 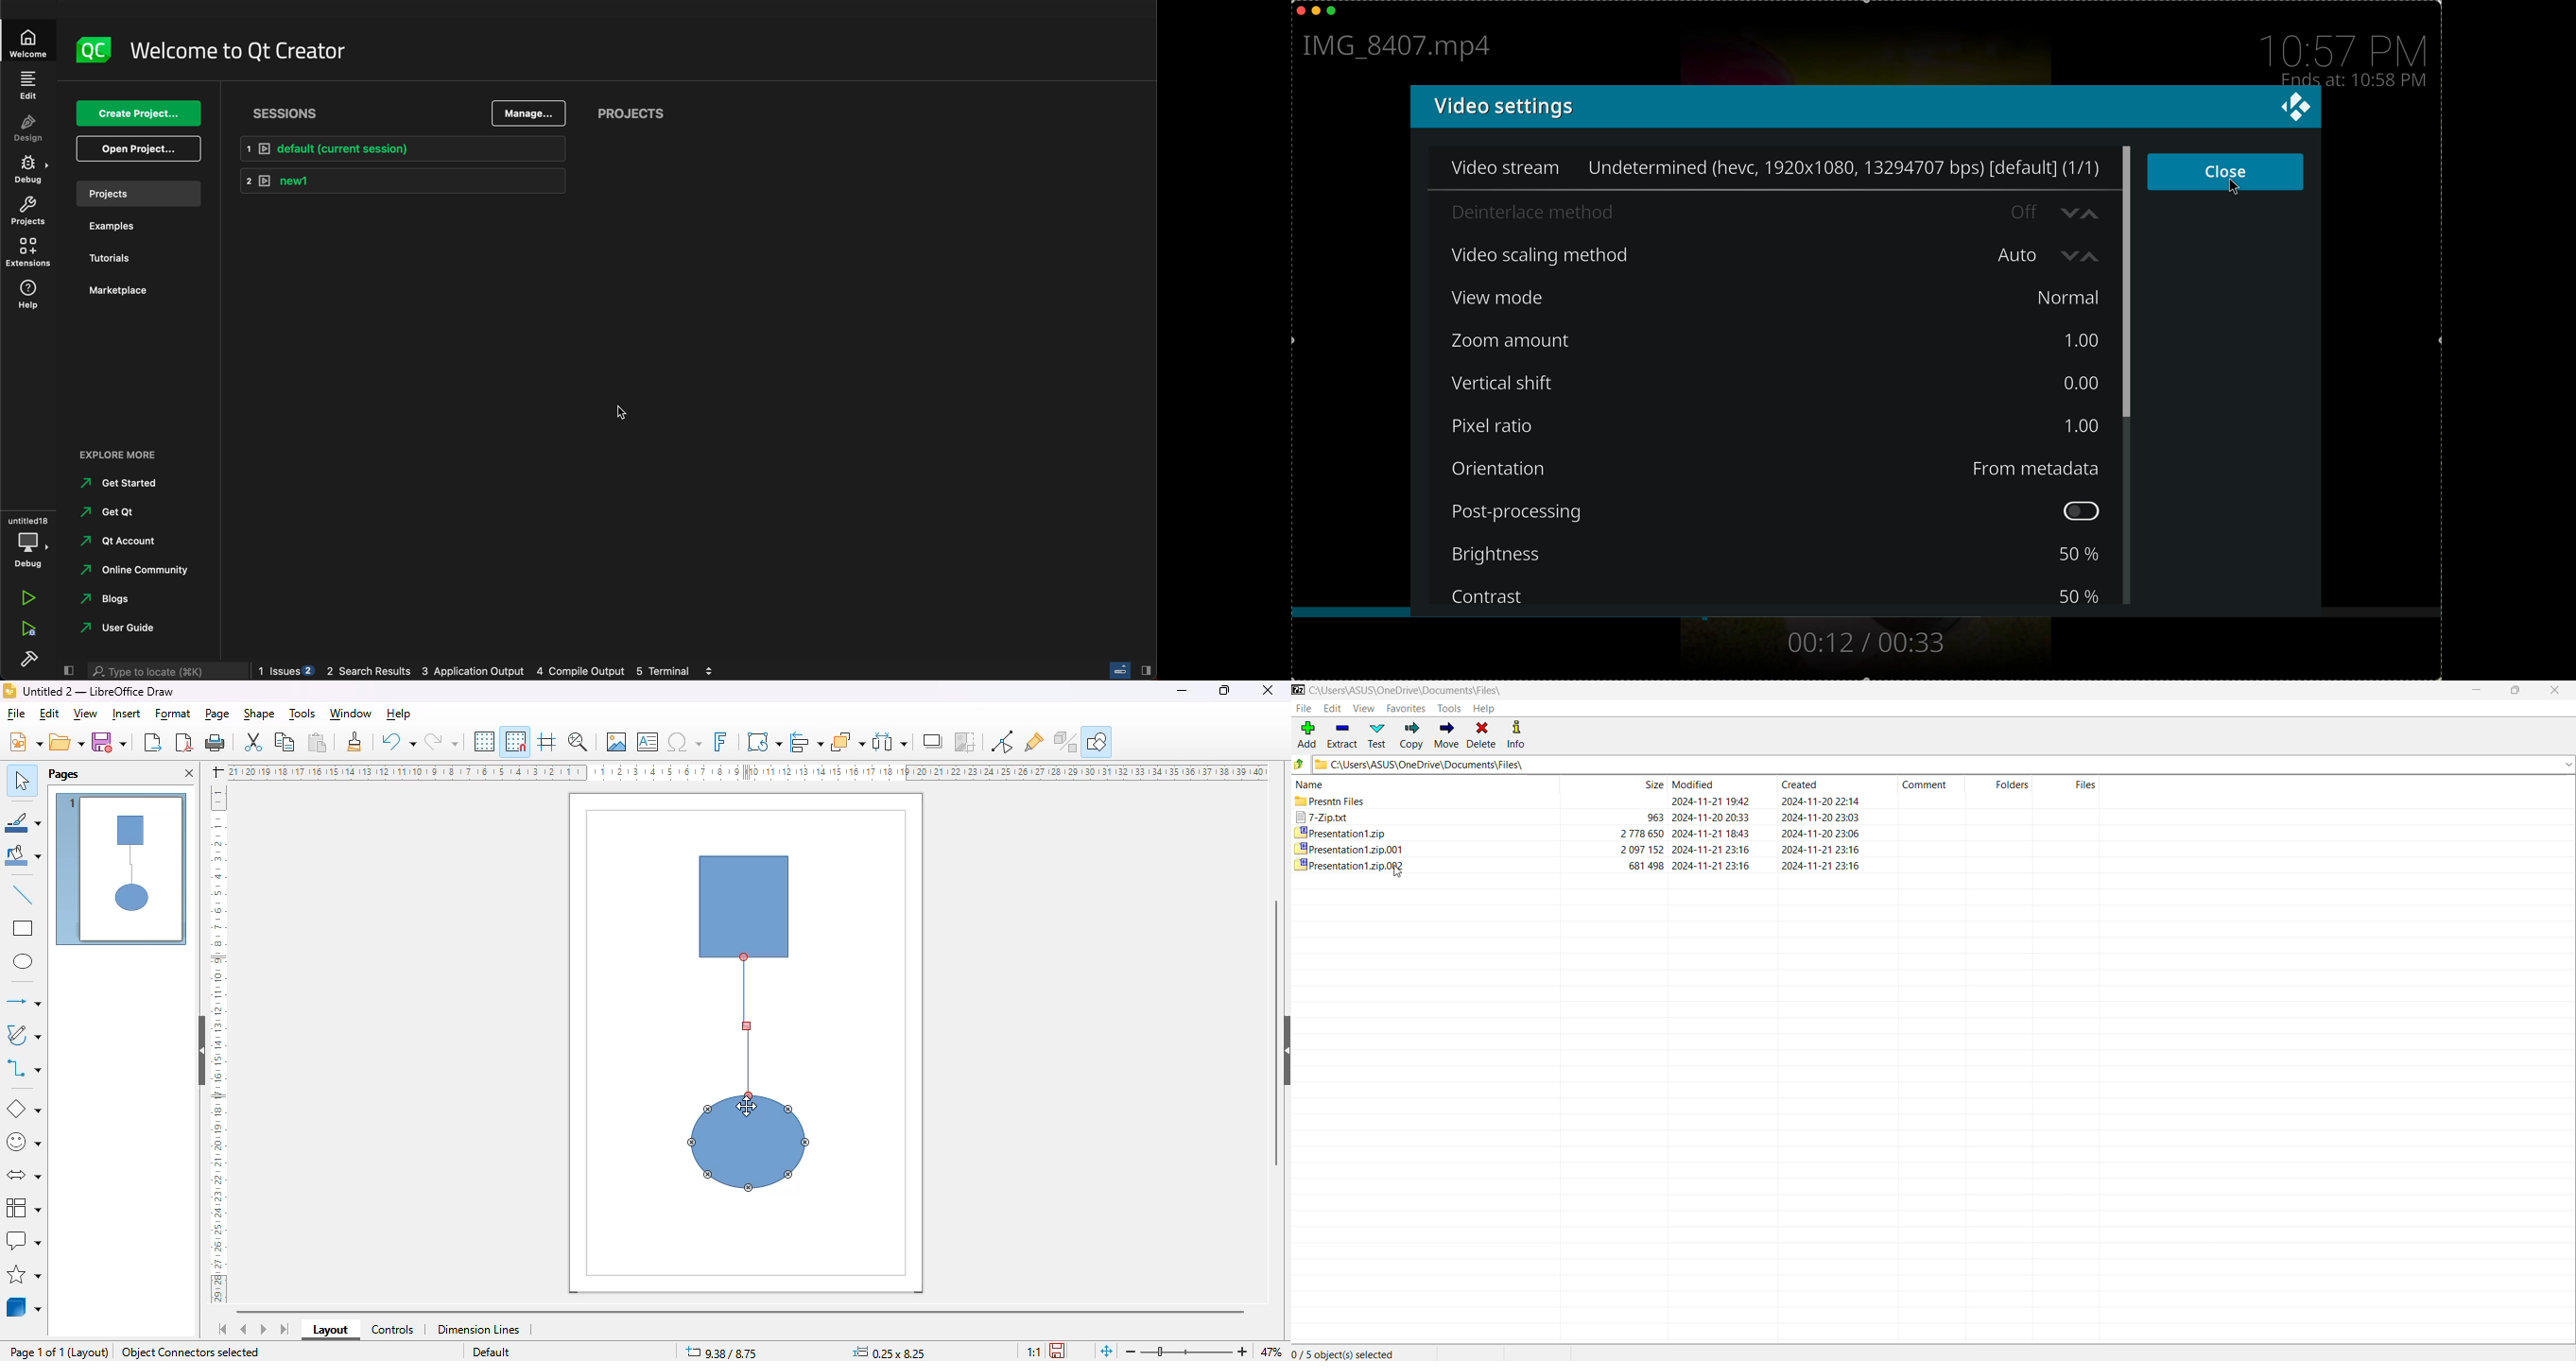 What do you see at coordinates (152, 743) in the screenshot?
I see `export` at bounding box center [152, 743].